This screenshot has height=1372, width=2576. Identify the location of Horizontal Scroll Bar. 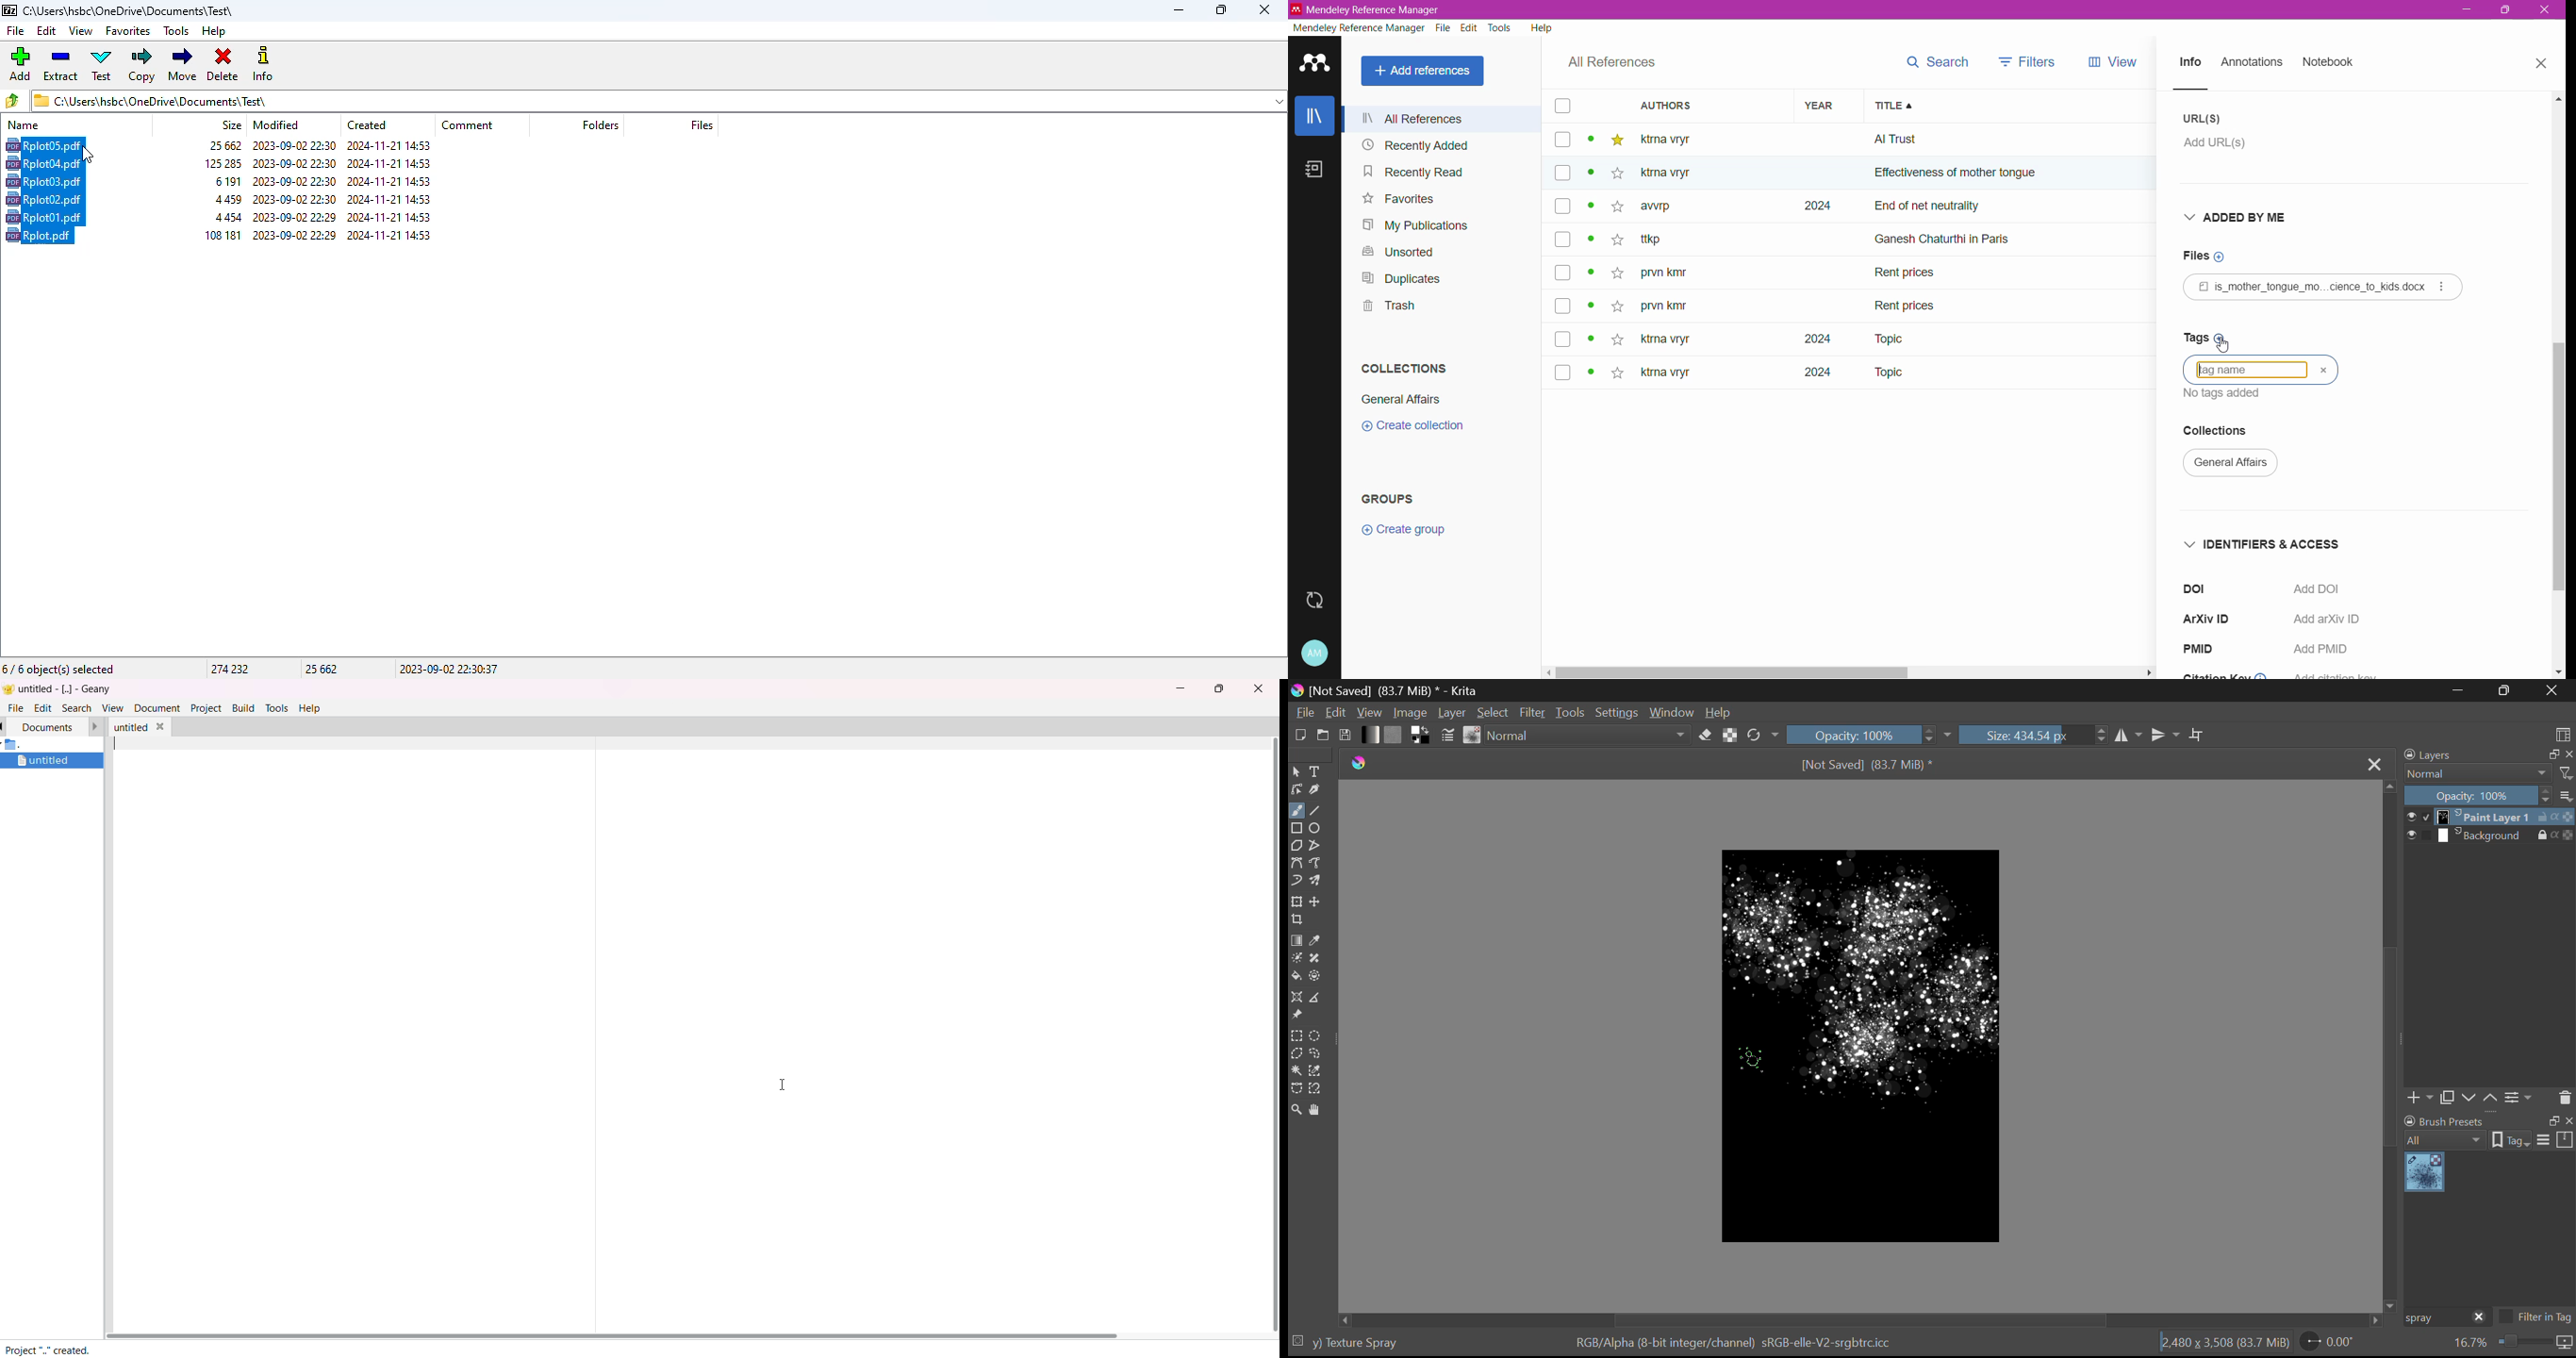
(1848, 674).